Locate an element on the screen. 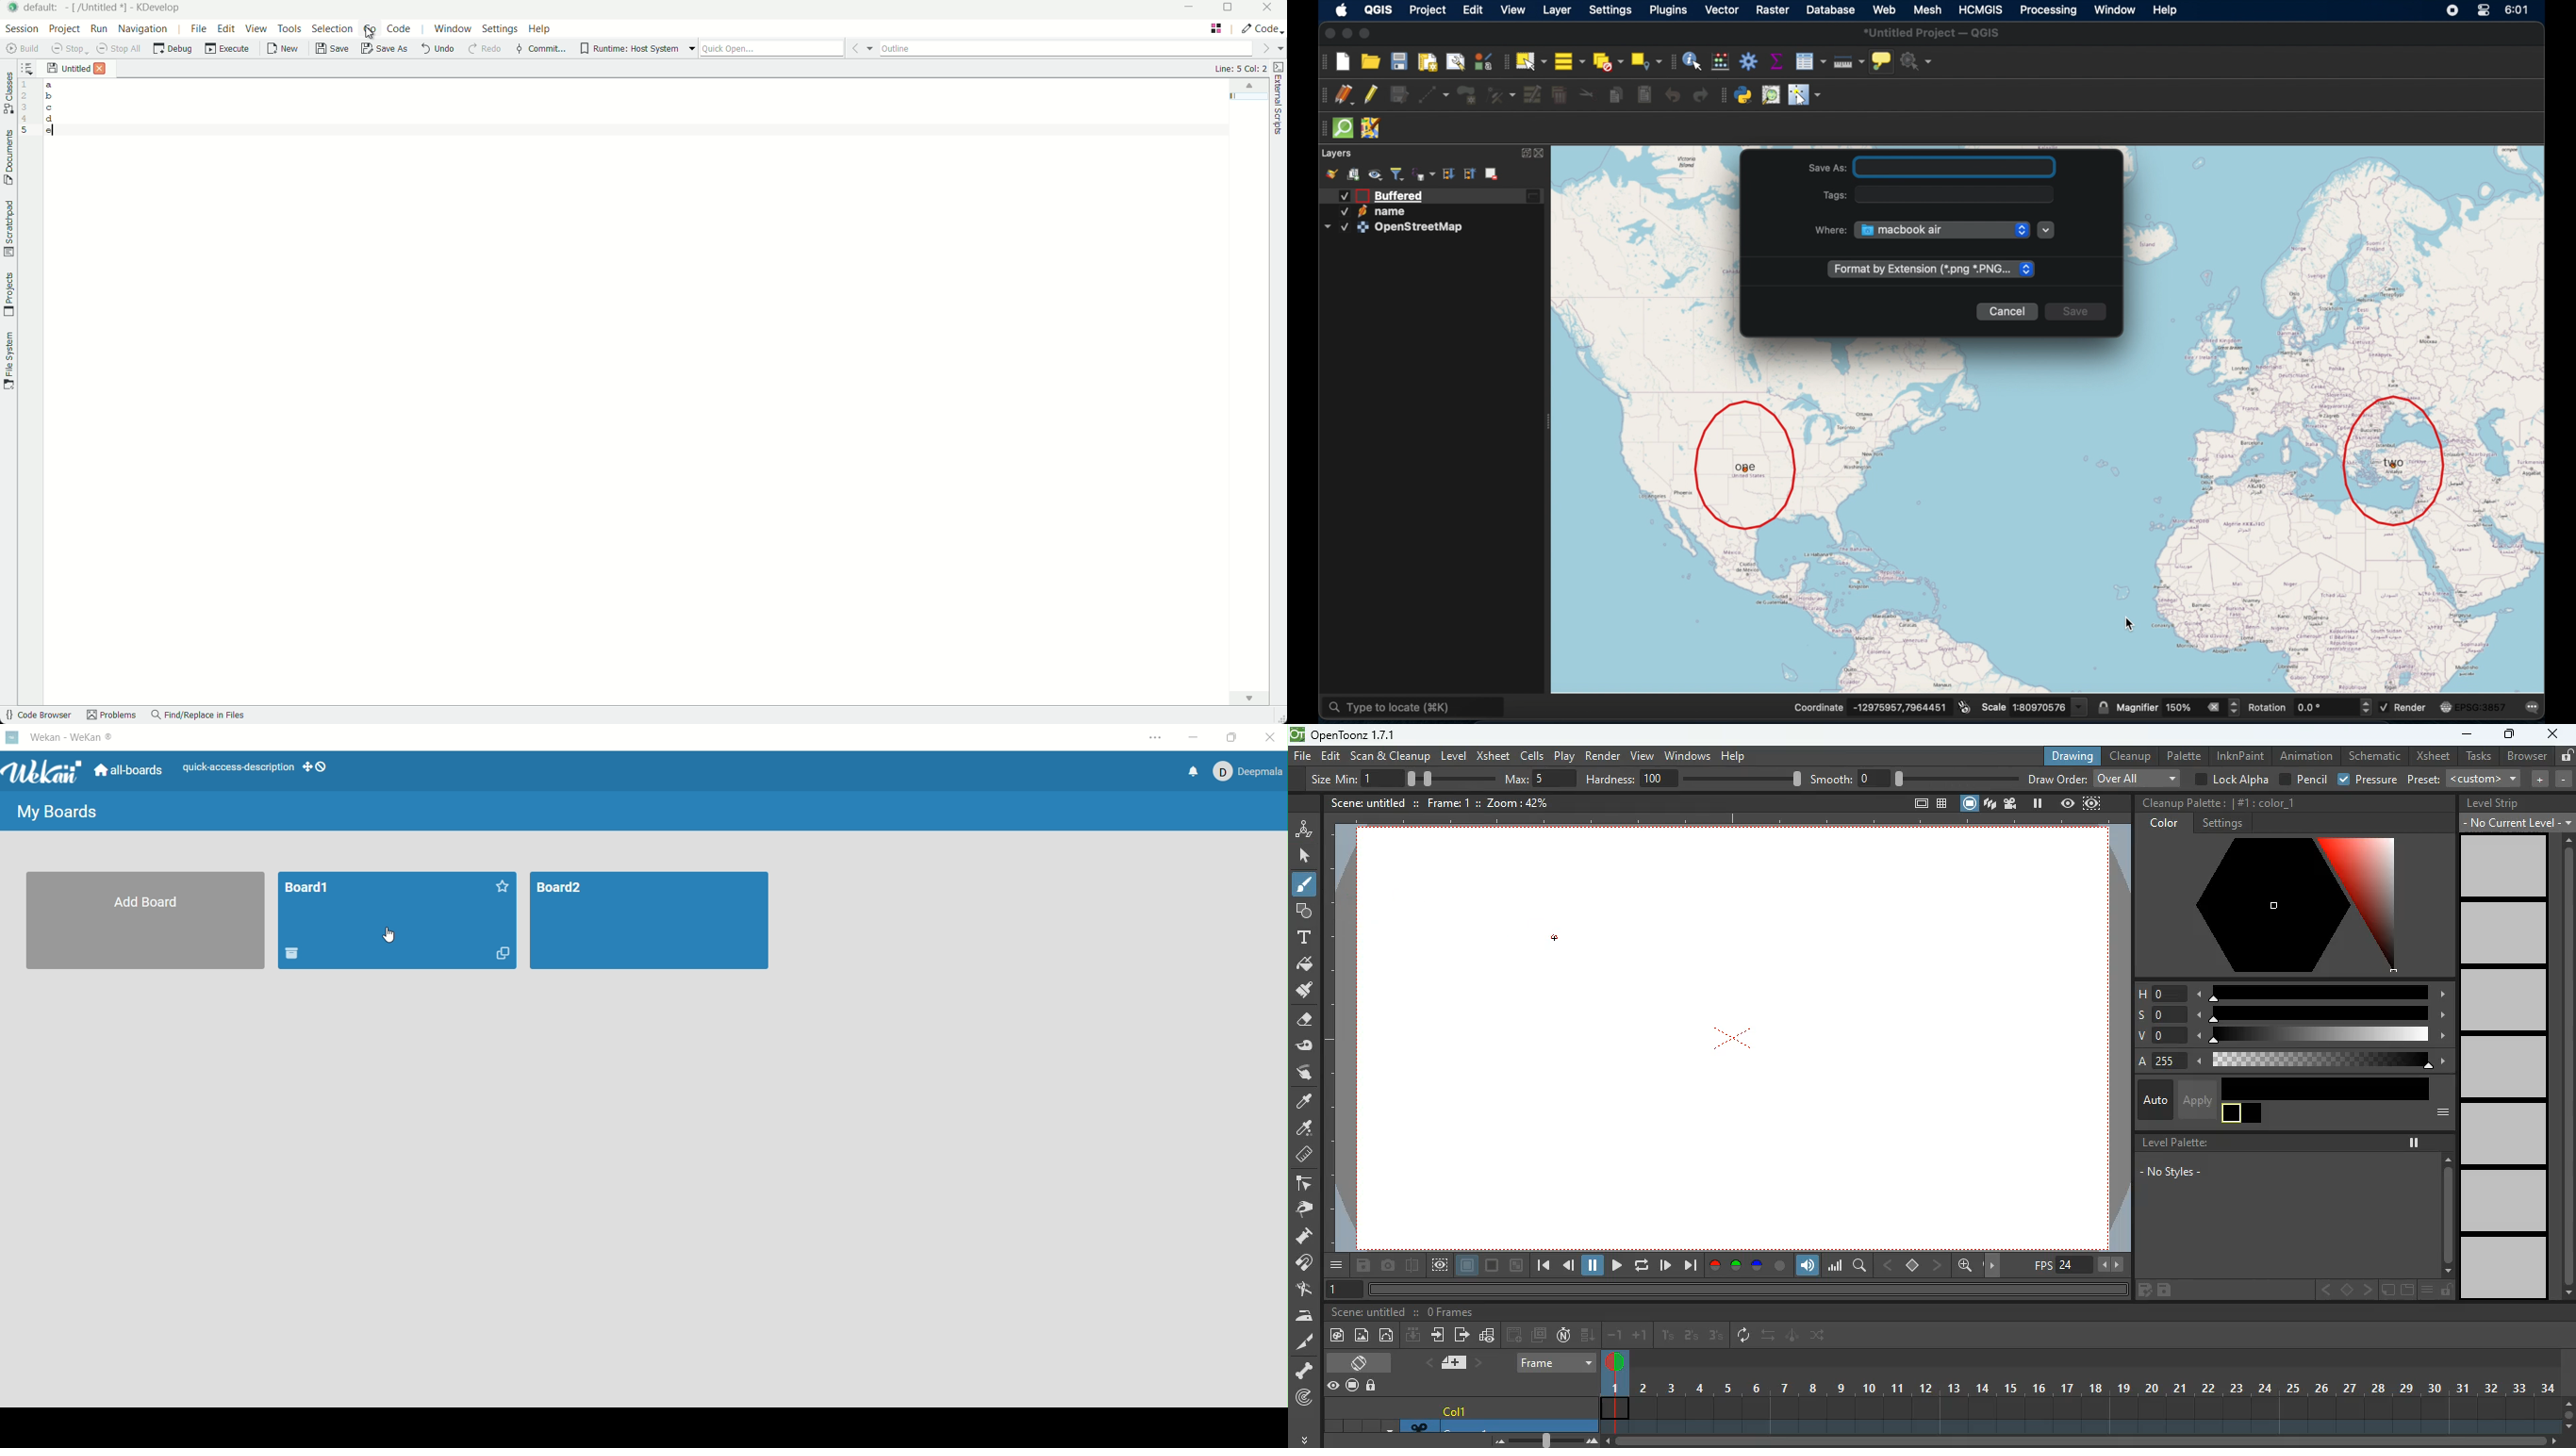  deselect features is located at coordinates (1607, 60).